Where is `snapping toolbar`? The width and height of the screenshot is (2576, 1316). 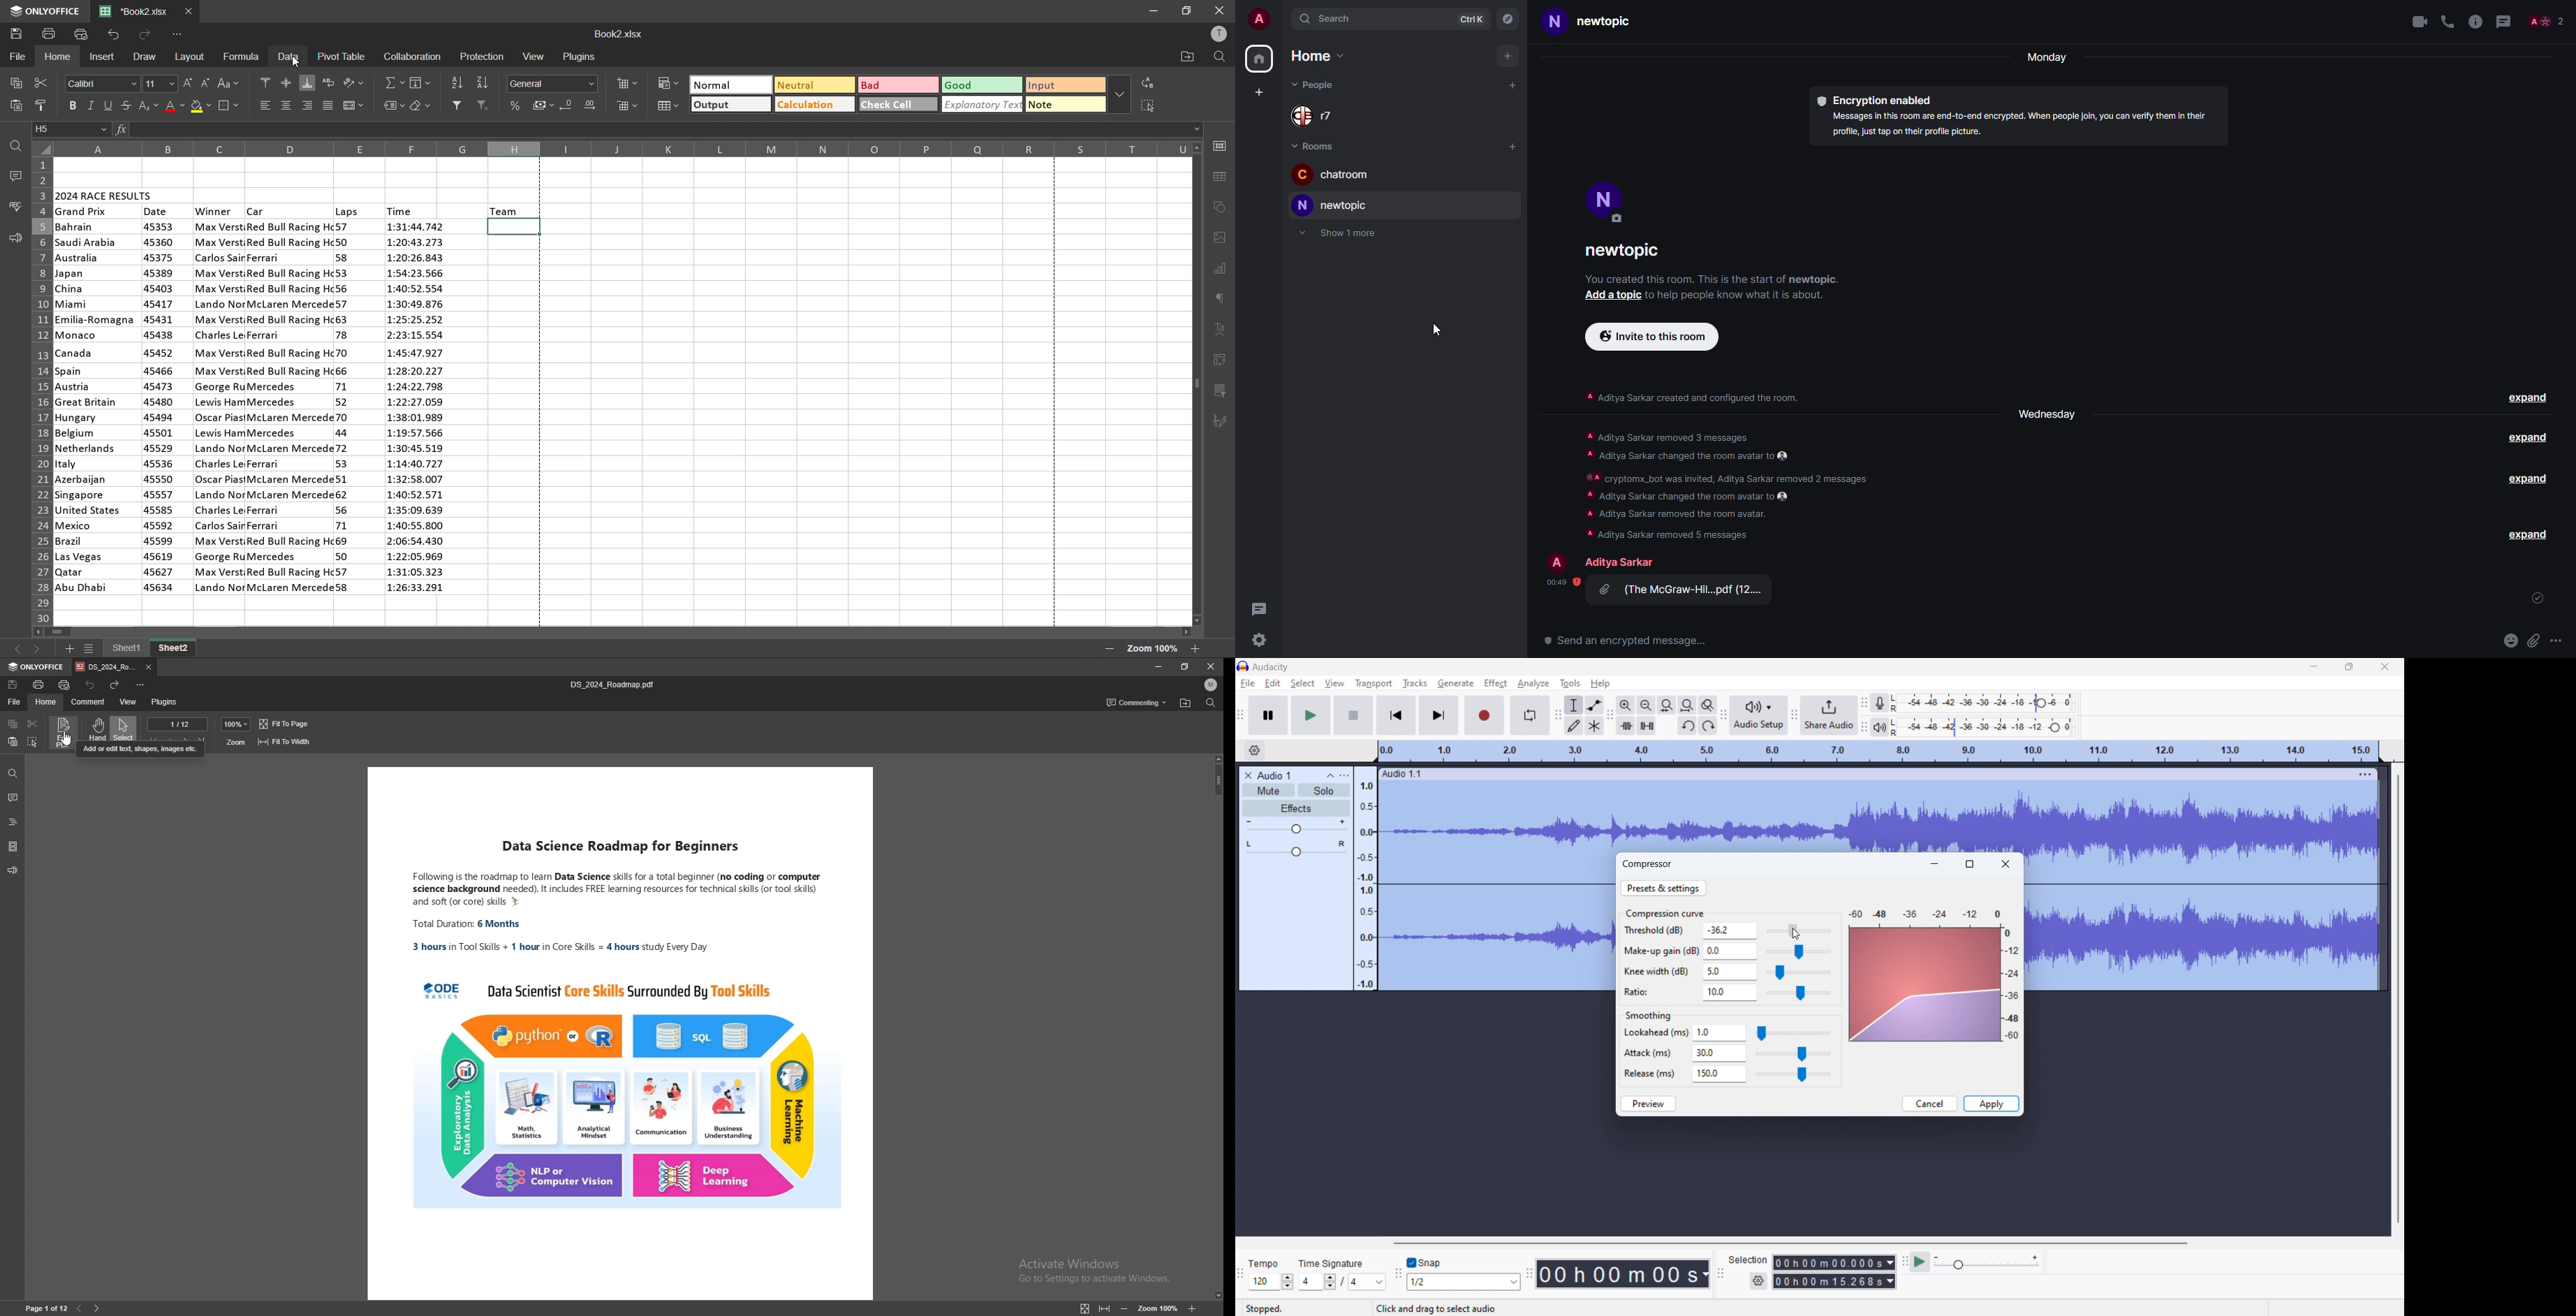
snapping toolbar is located at coordinates (1399, 1273).